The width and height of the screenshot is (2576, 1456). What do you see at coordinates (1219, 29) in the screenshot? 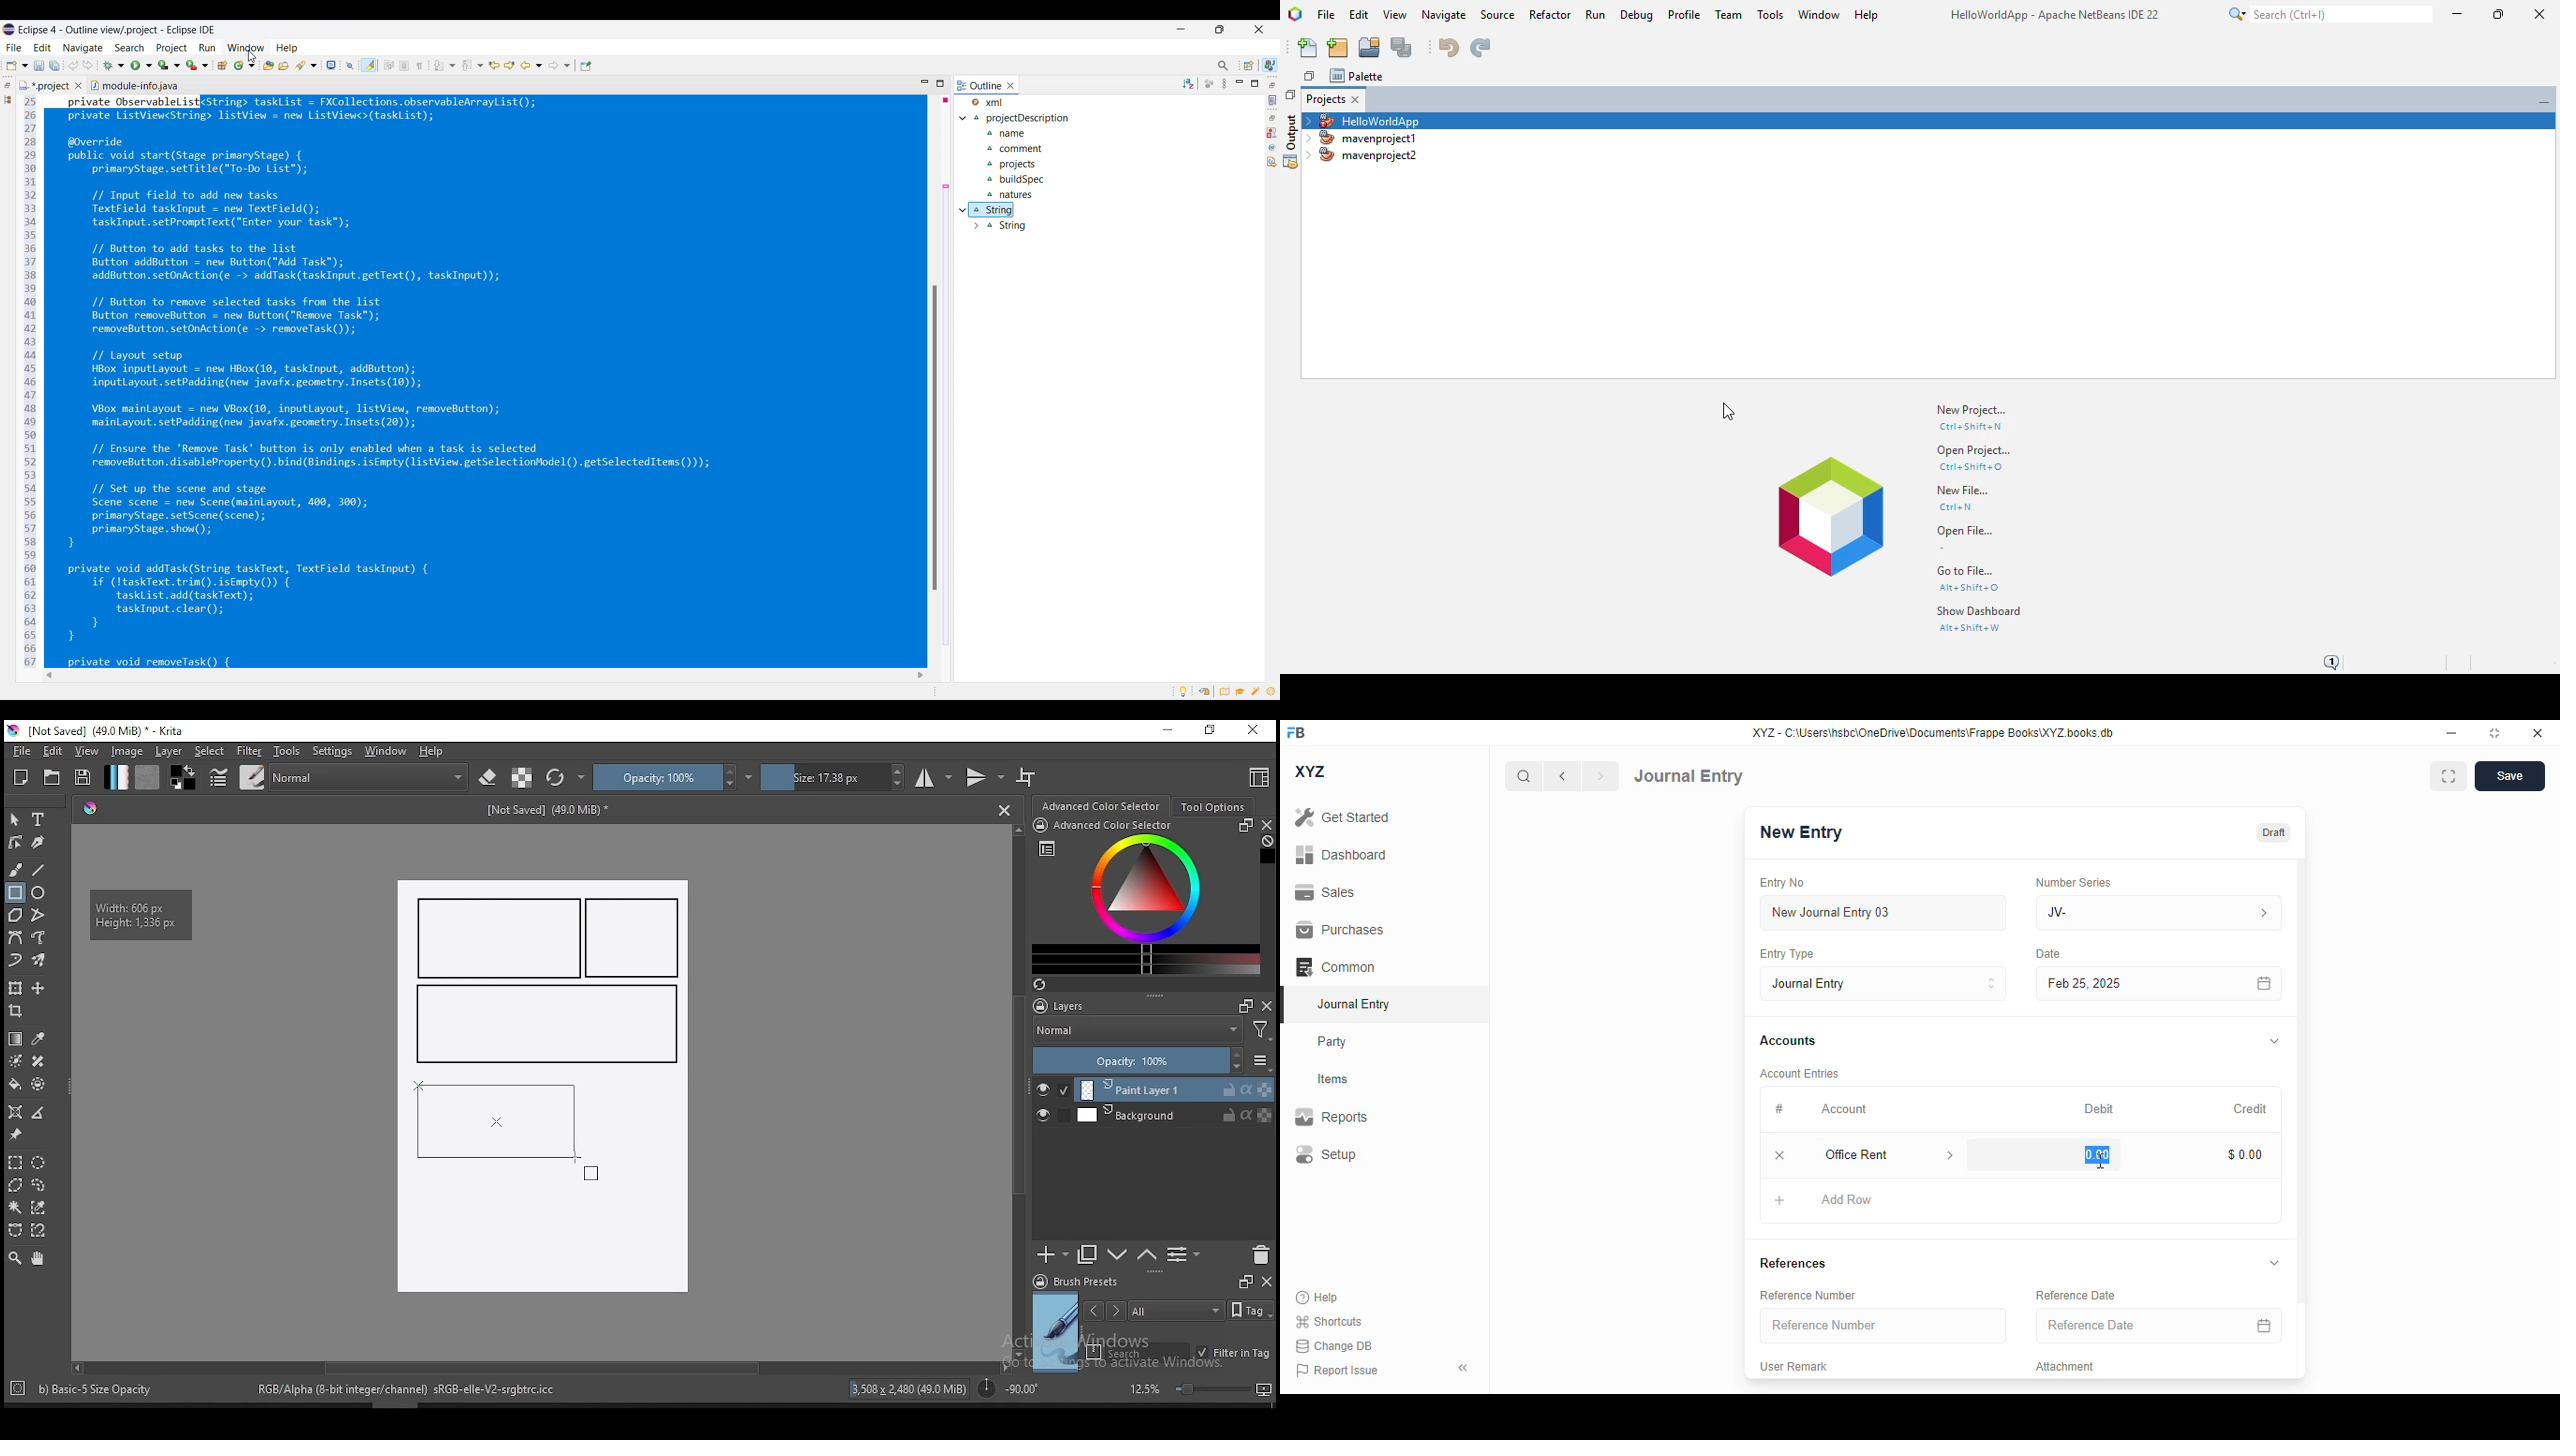
I see `Show in smaller tab` at bounding box center [1219, 29].